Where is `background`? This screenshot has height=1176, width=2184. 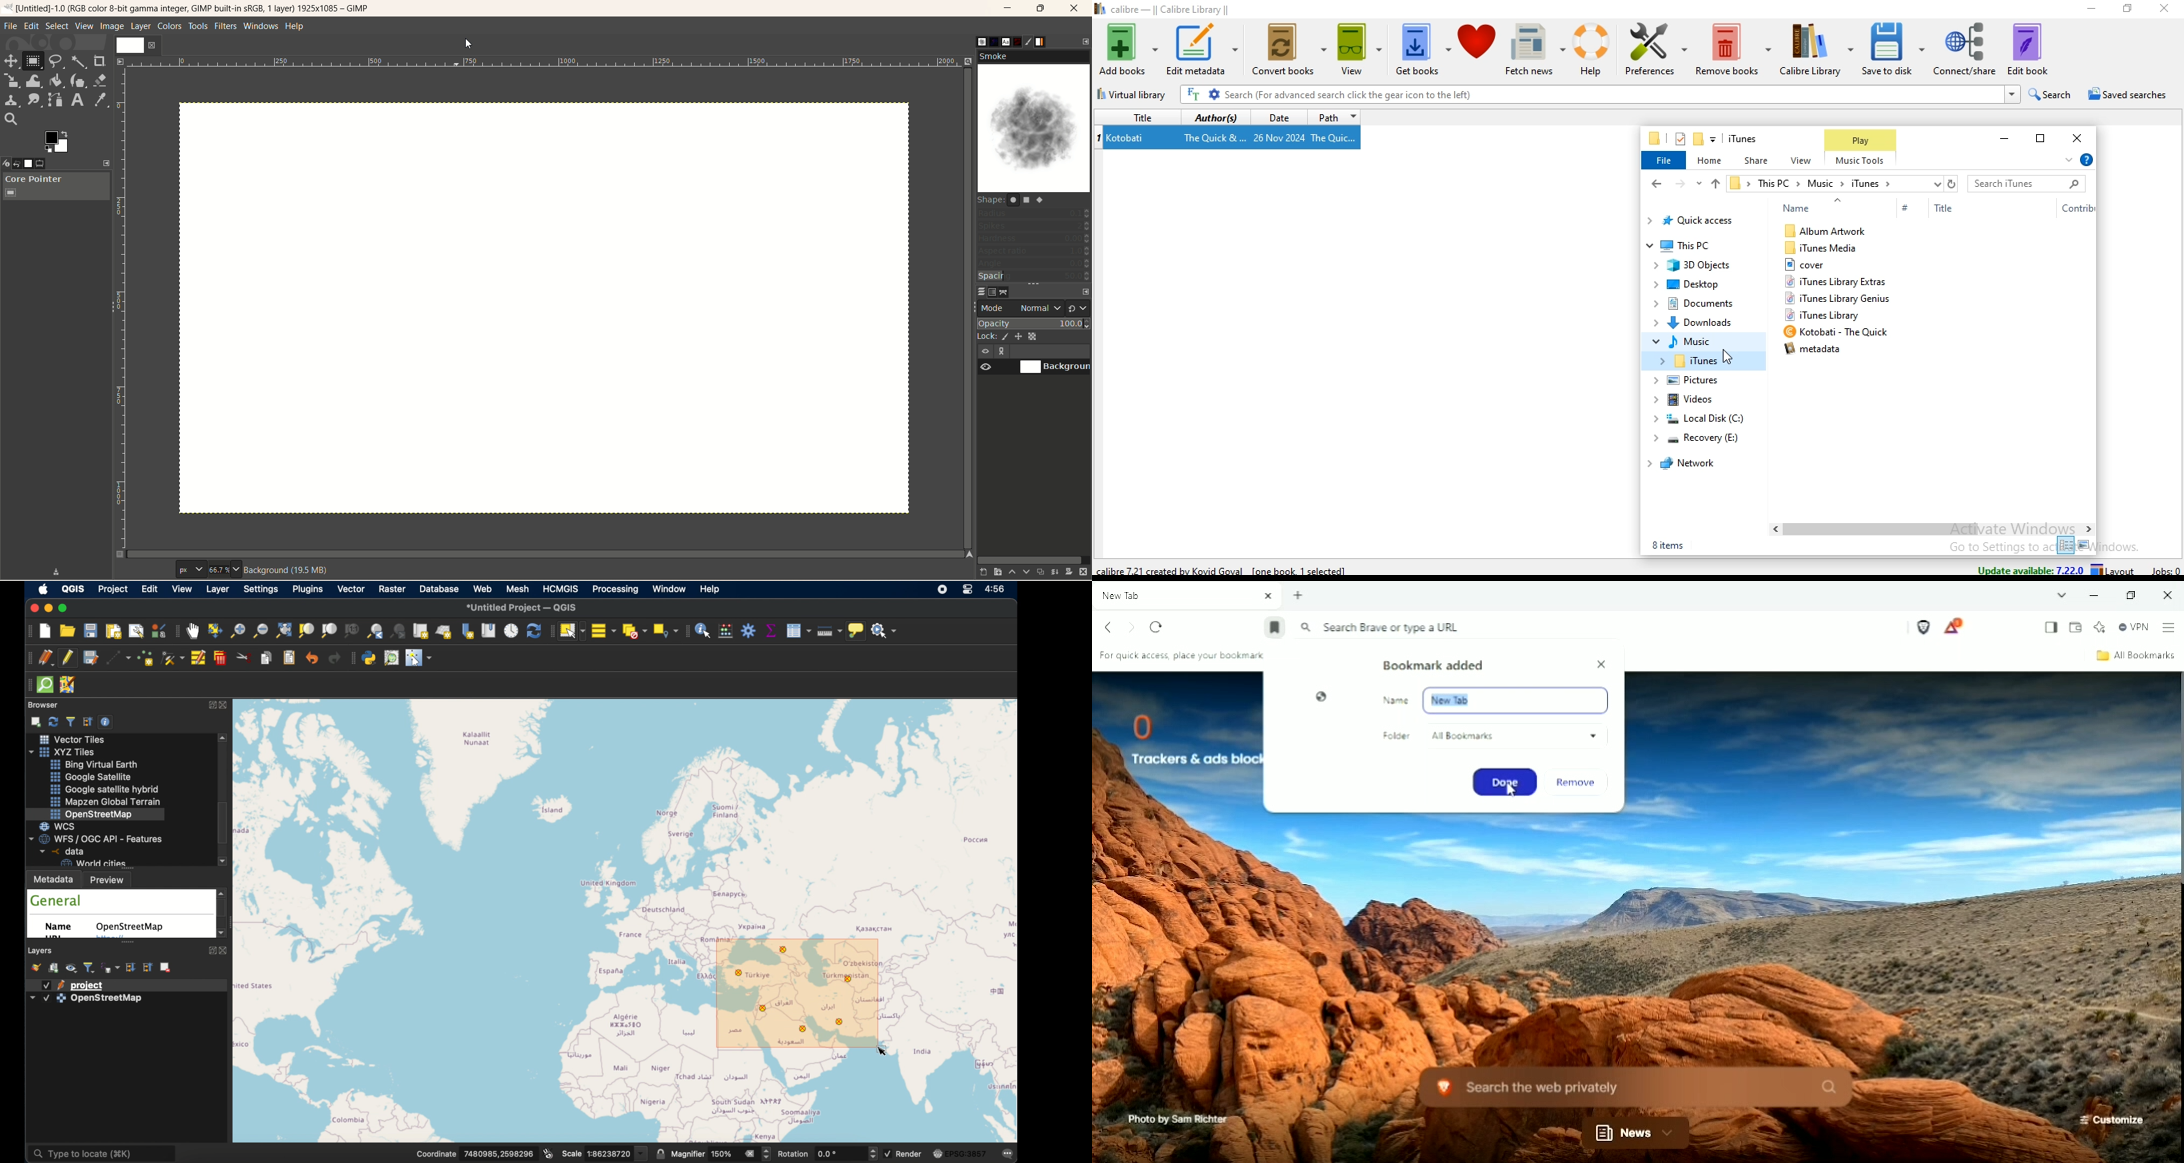
background is located at coordinates (289, 571).